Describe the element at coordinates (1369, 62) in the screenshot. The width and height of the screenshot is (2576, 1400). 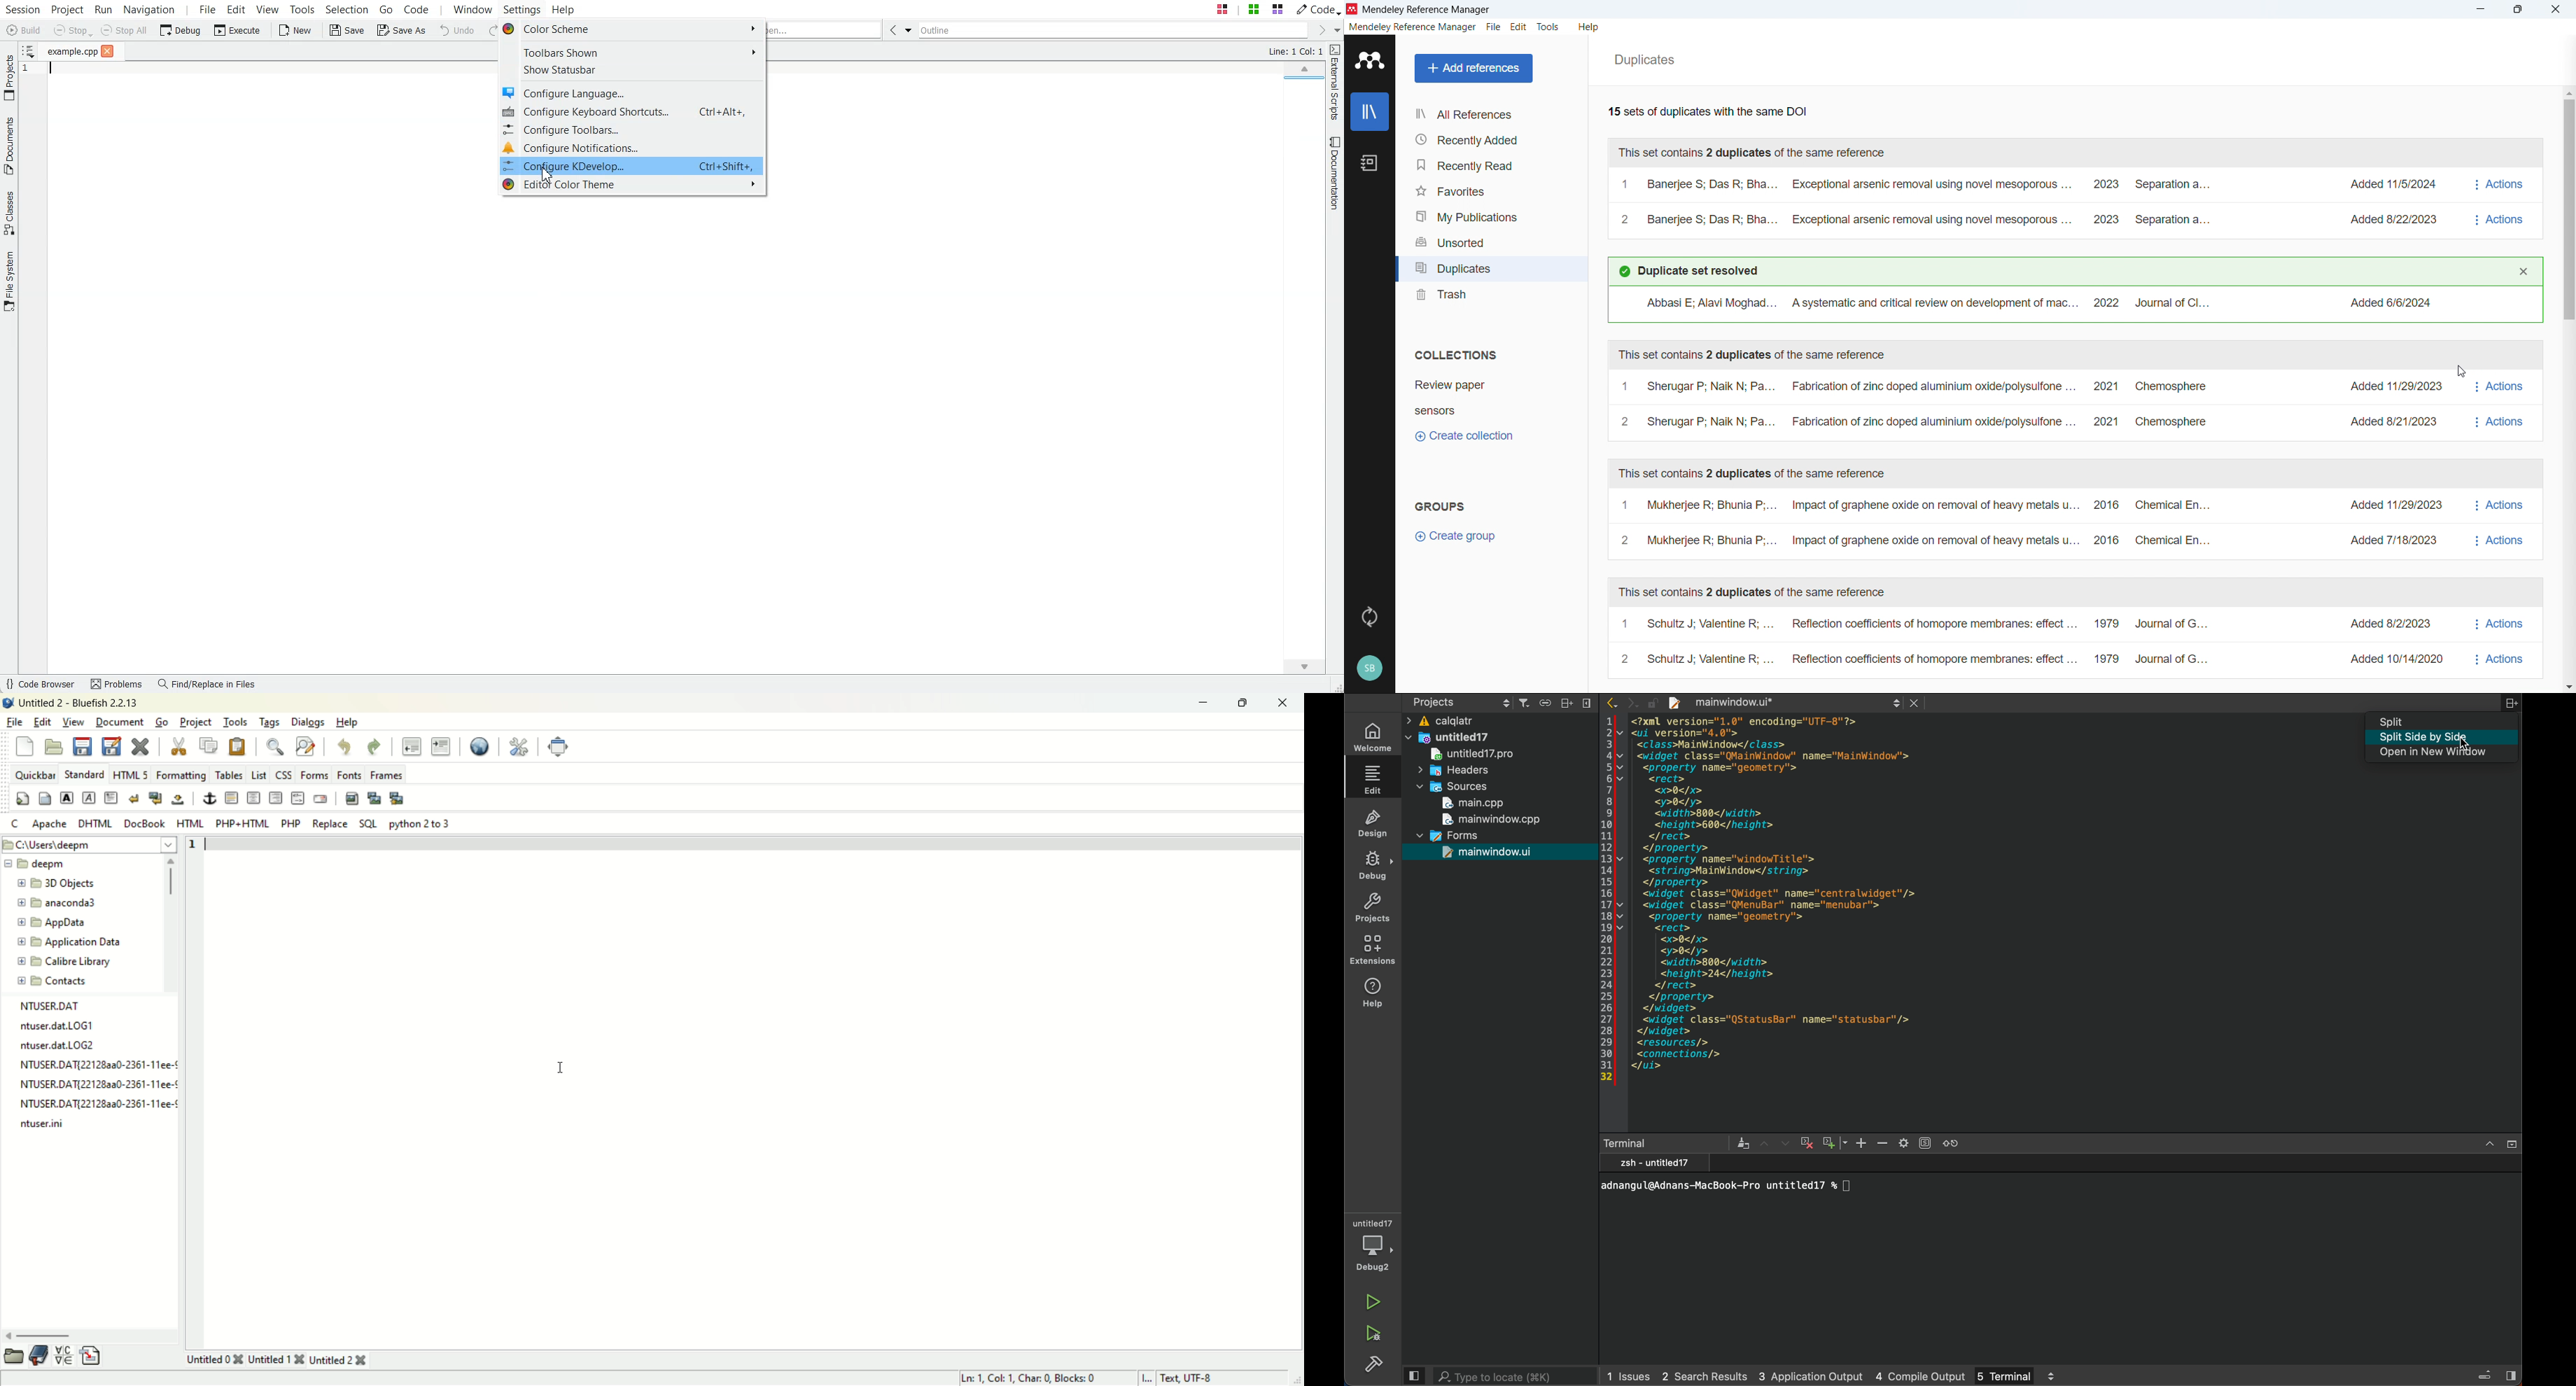
I see `logo` at that location.